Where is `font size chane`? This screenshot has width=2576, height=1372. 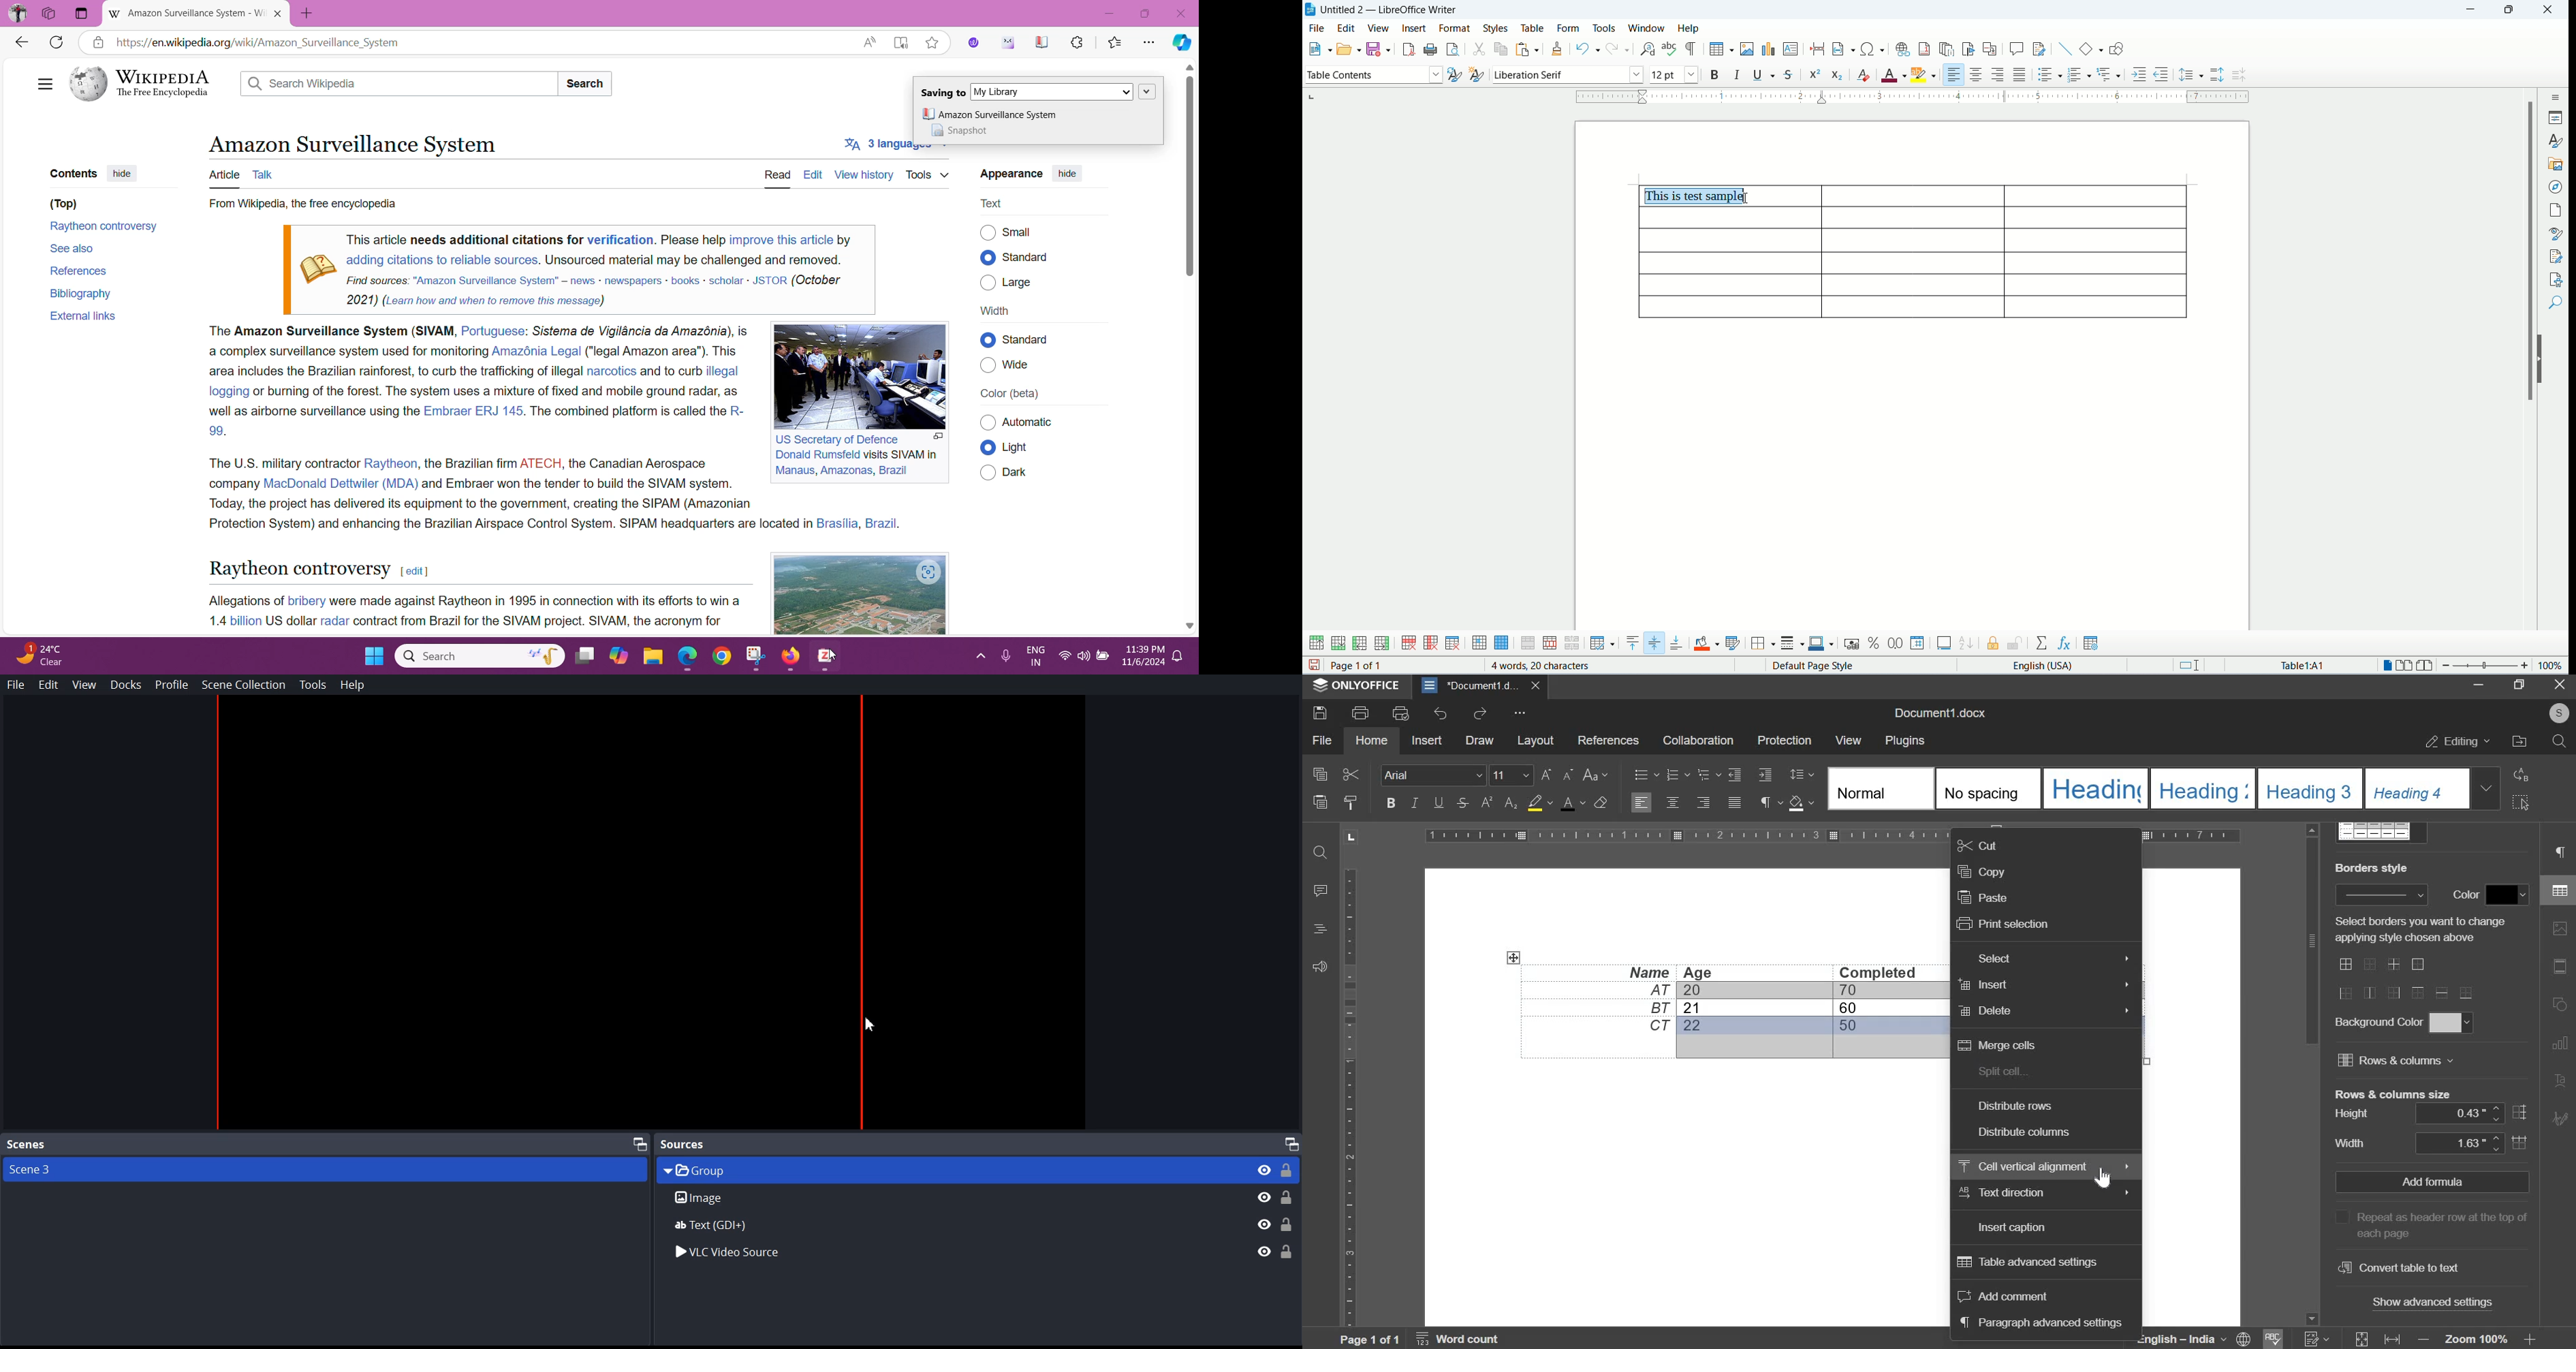 font size chane is located at coordinates (1556, 772).